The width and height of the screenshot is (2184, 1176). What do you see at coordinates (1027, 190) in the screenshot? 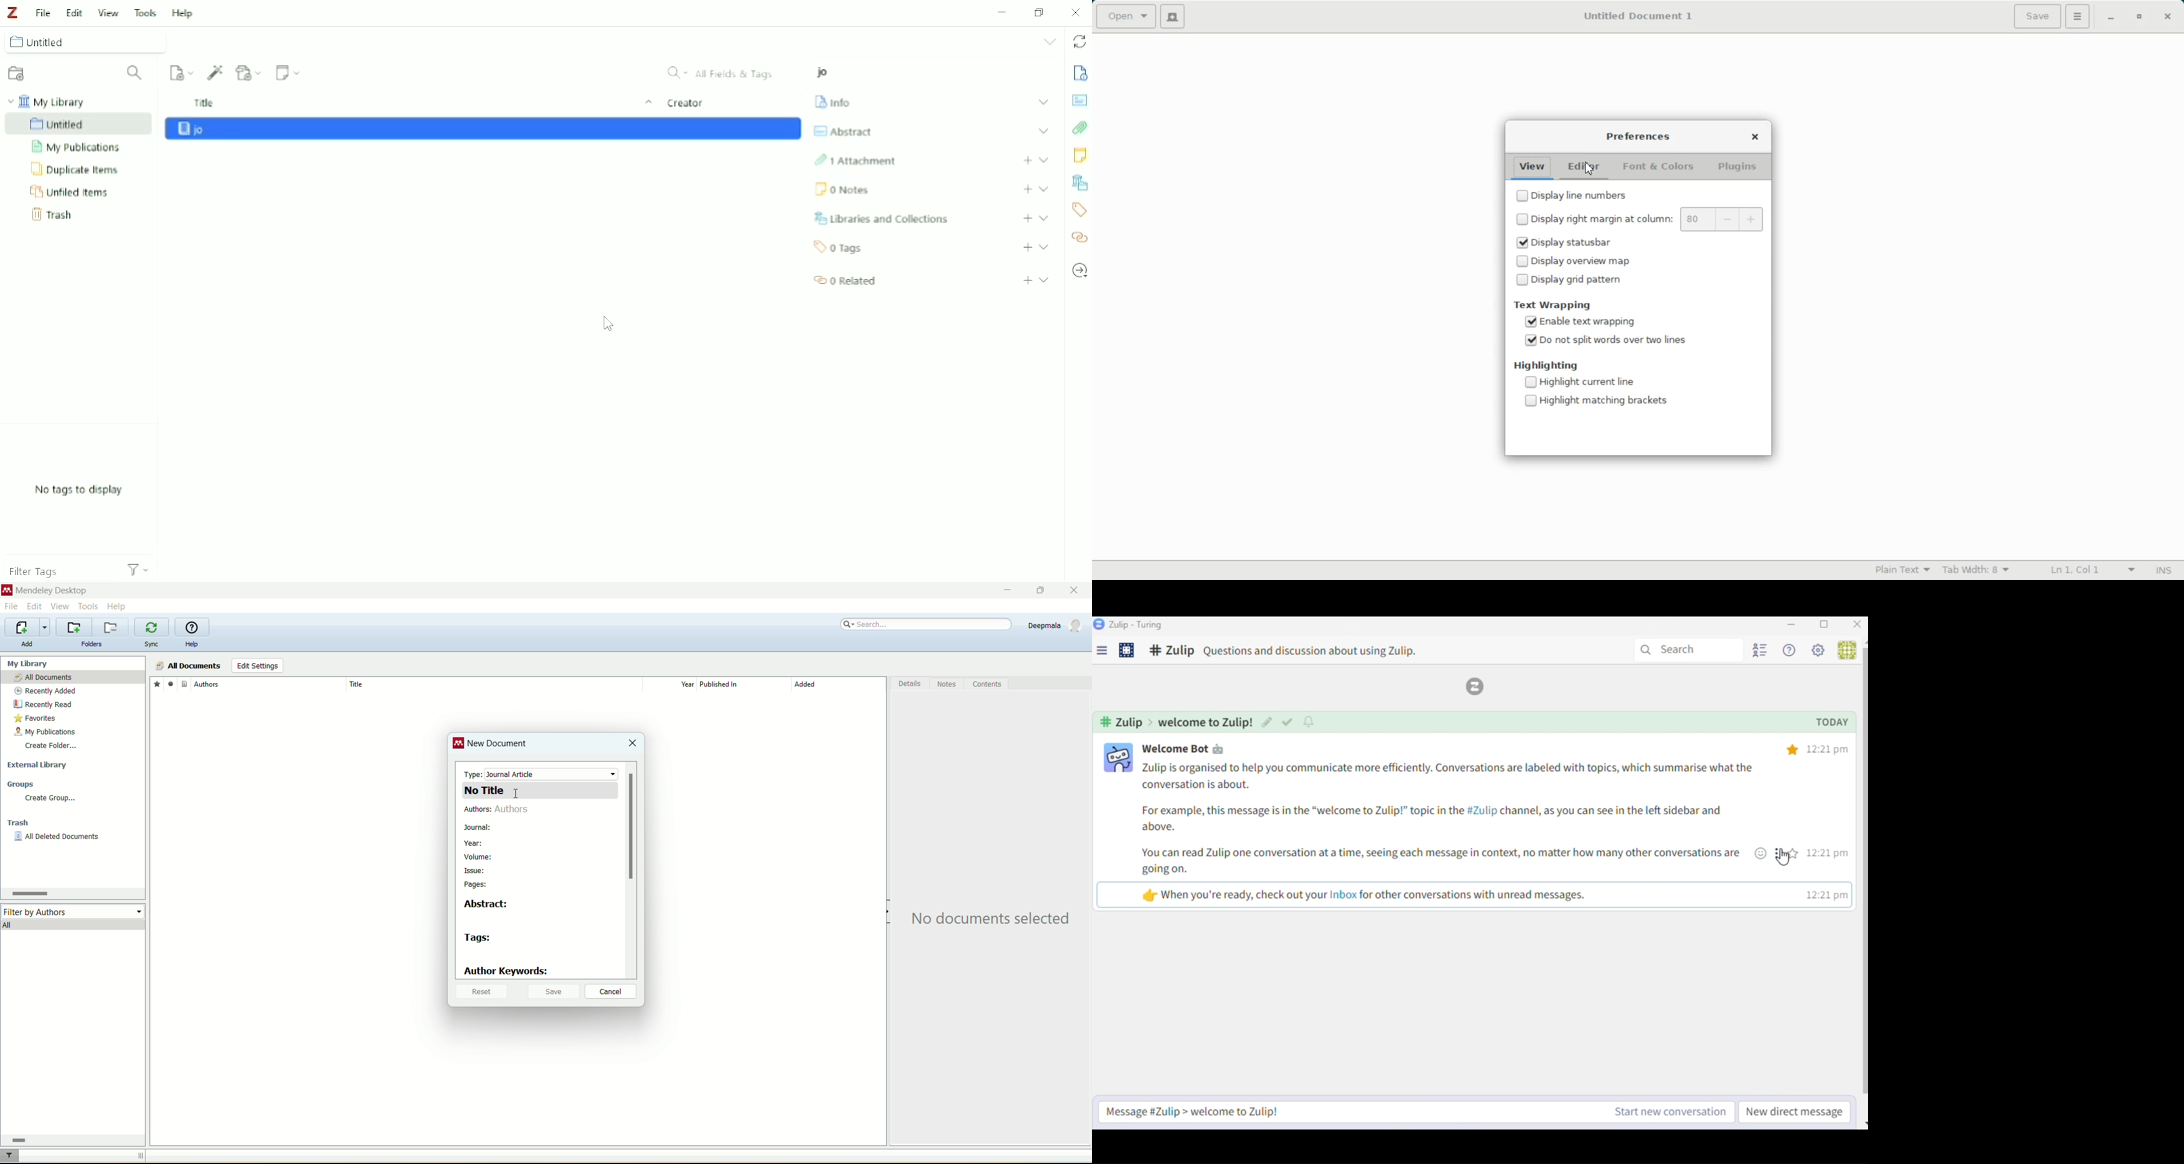
I see `Add` at bounding box center [1027, 190].